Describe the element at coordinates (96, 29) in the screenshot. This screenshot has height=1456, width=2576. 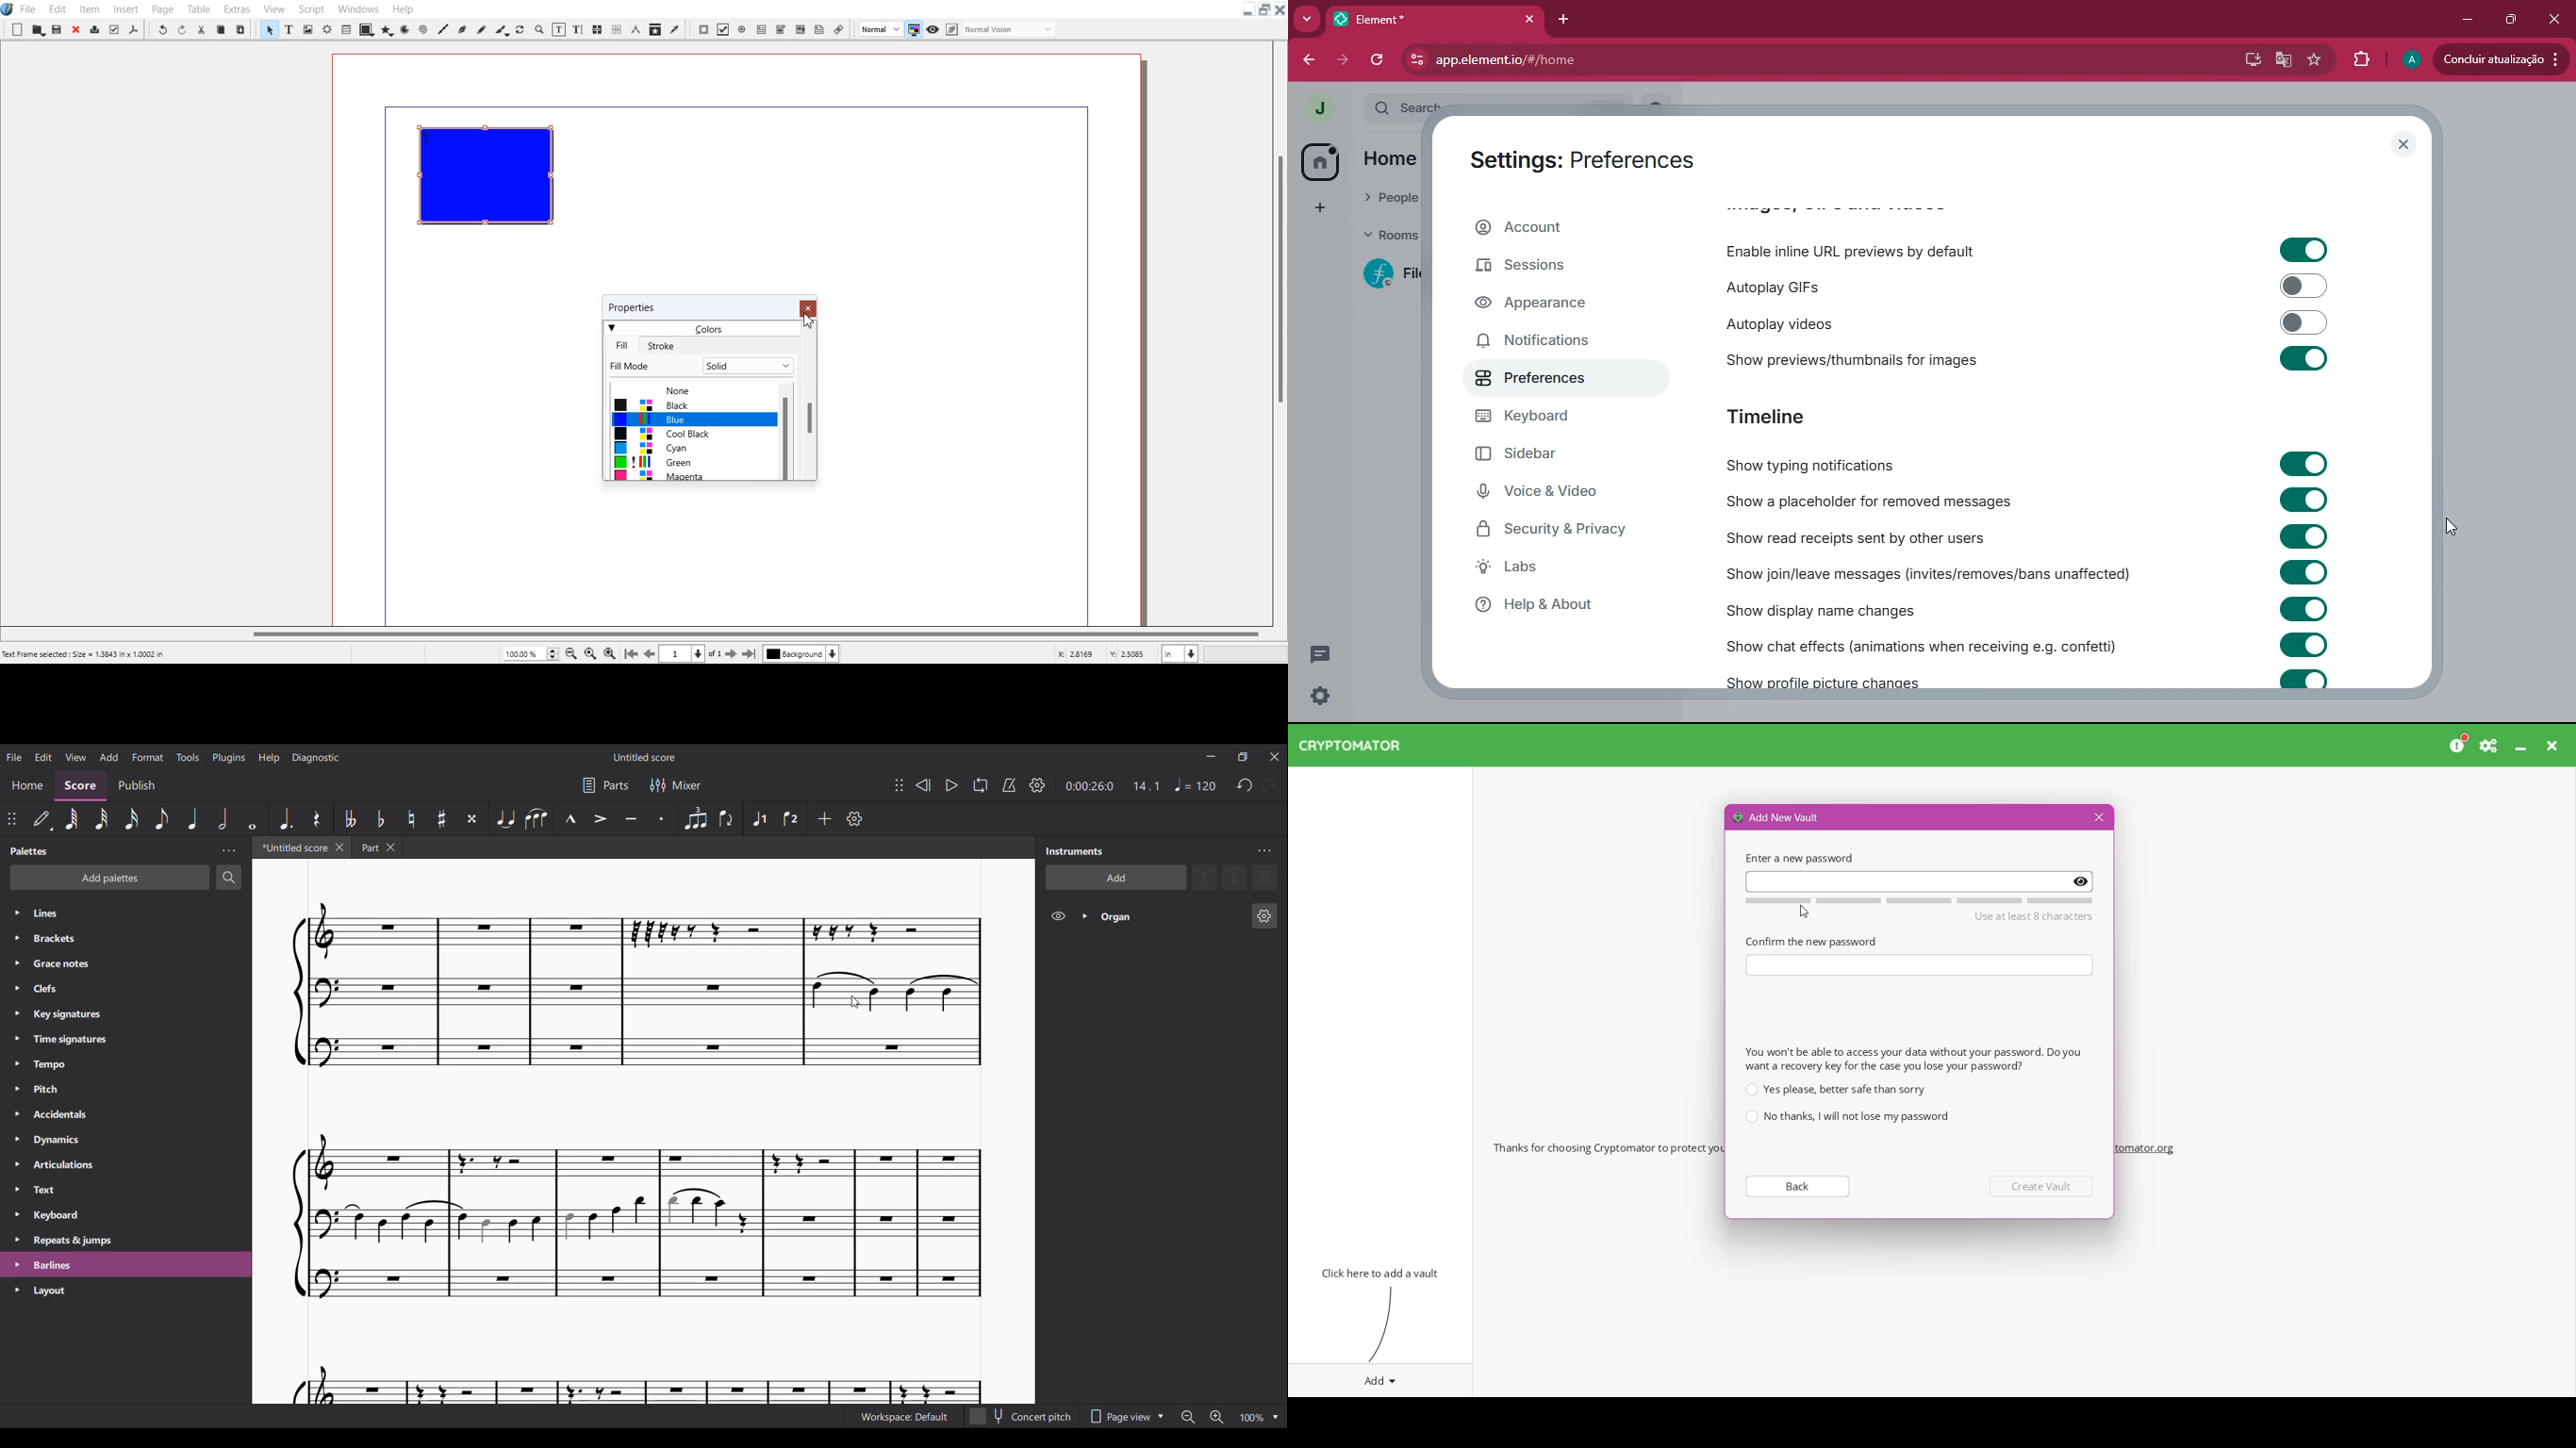
I see `Print` at that location.